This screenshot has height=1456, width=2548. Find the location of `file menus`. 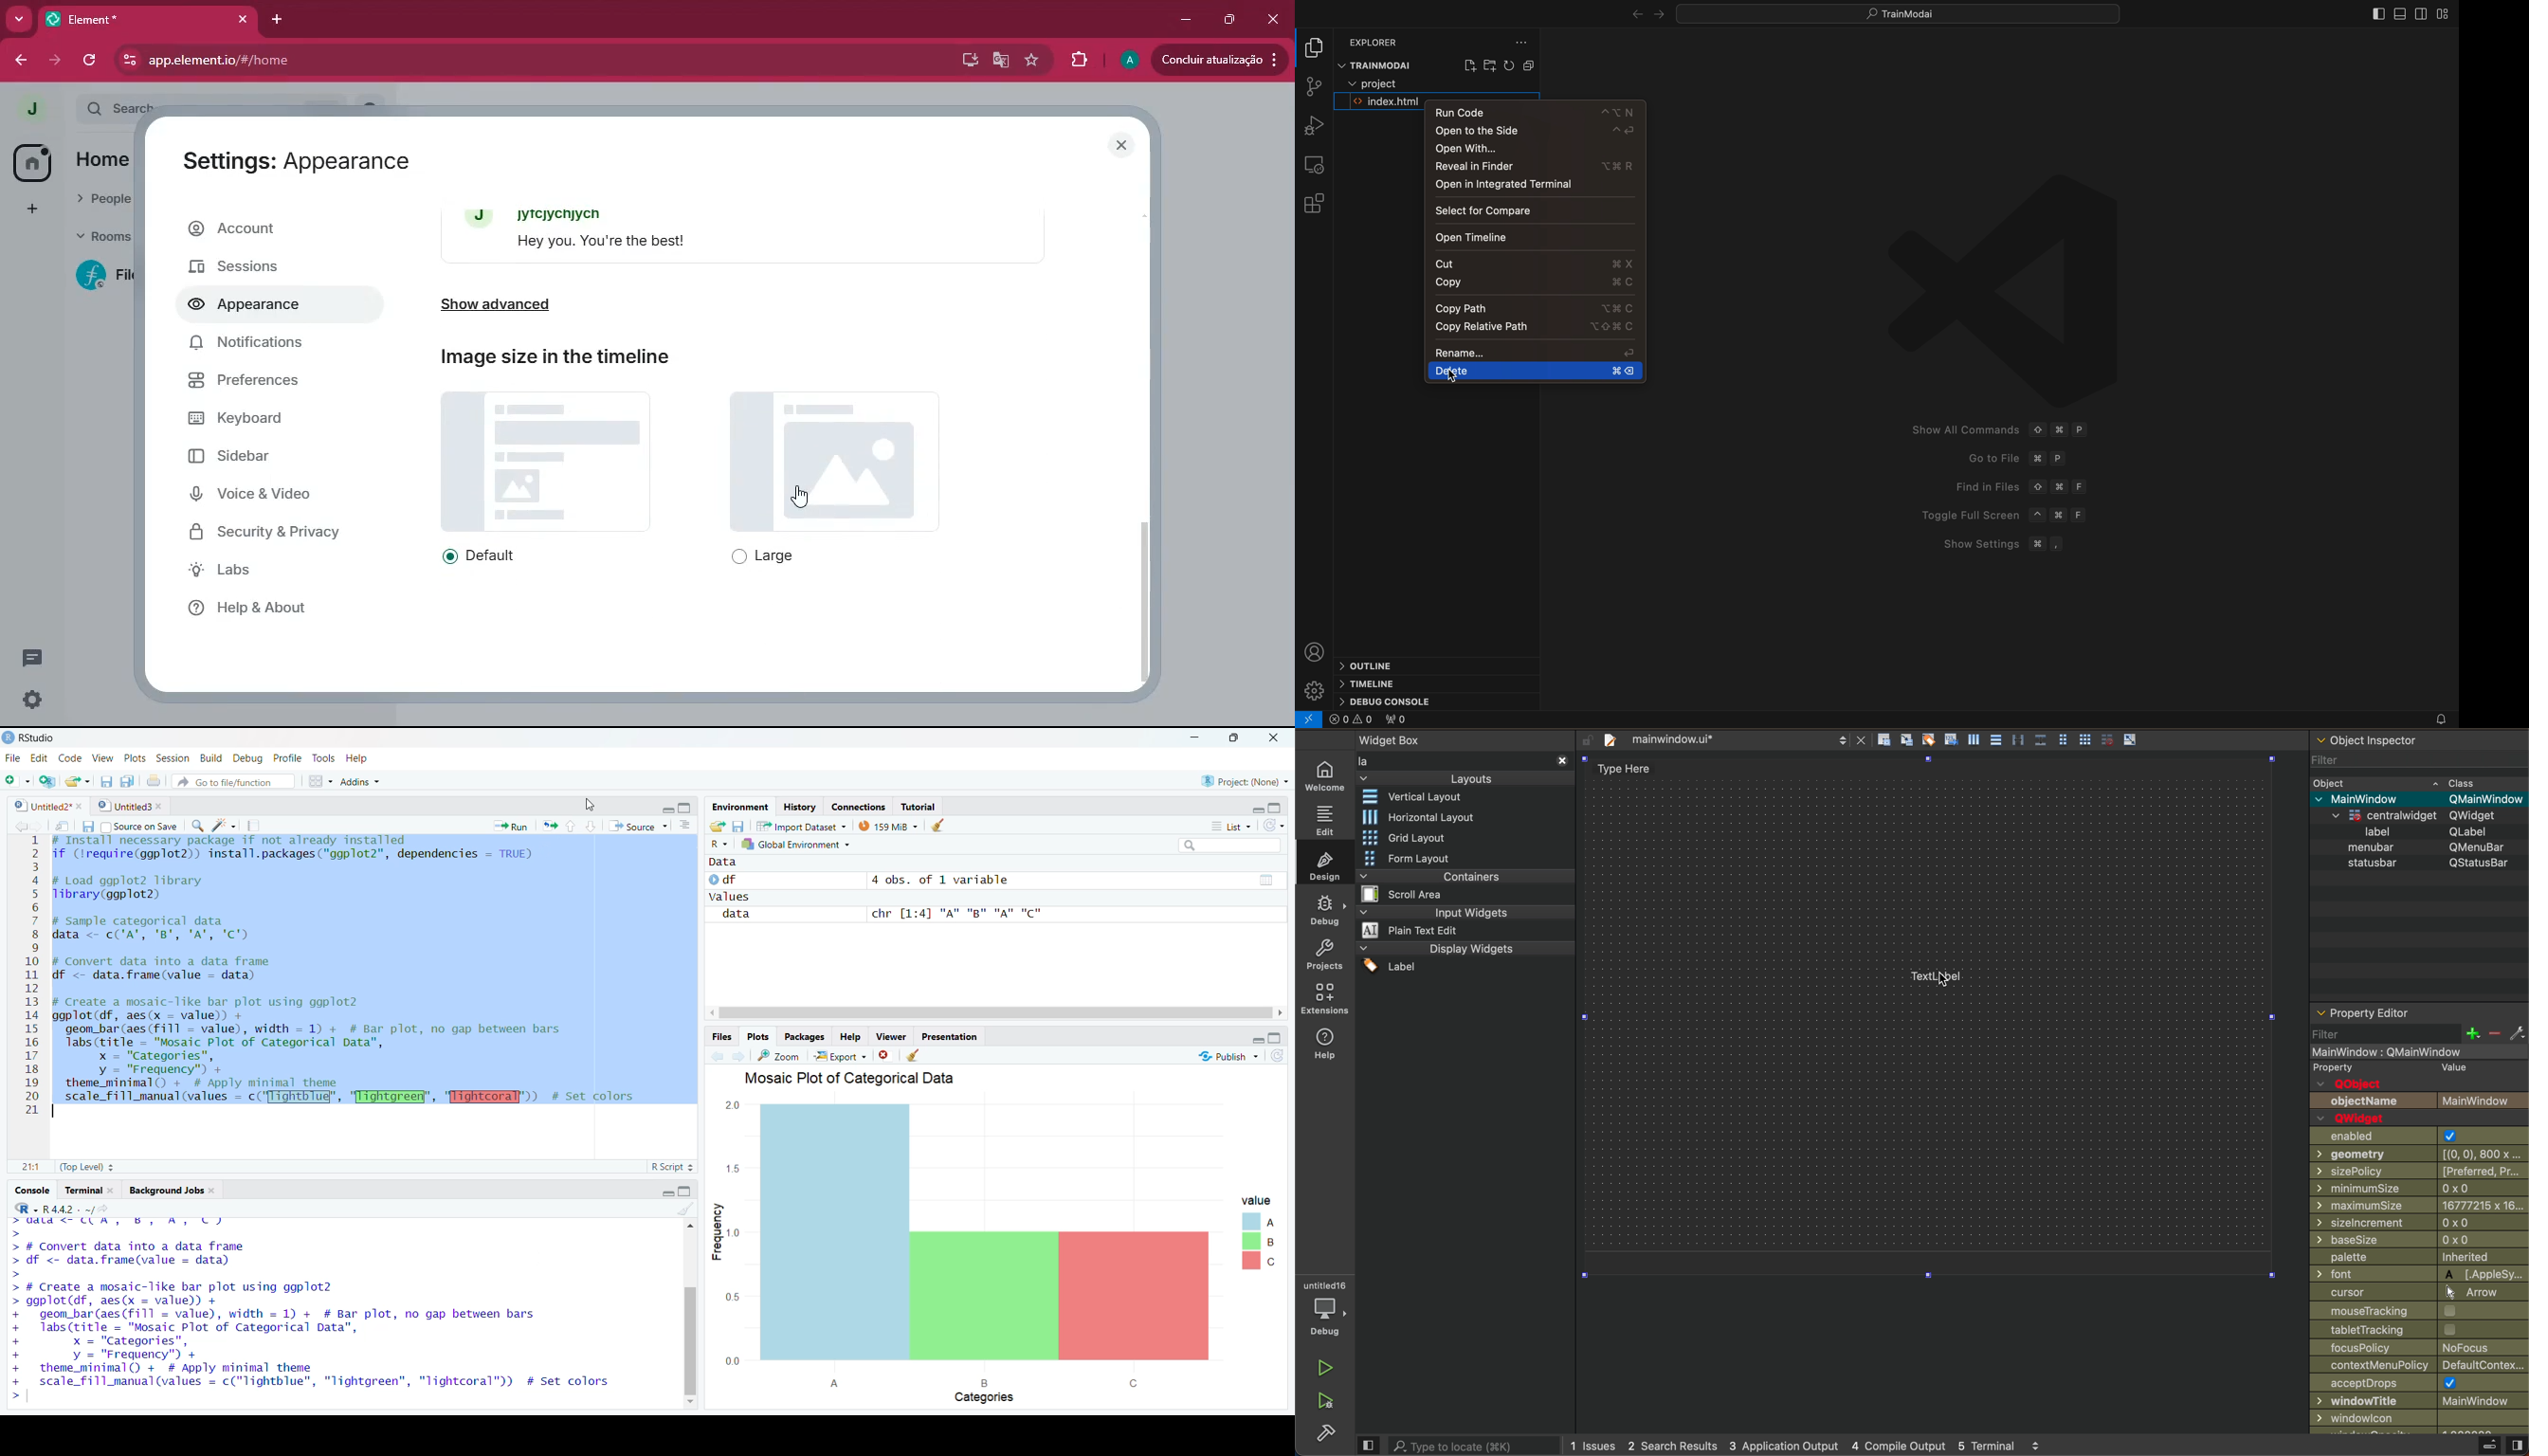

file menus is located at coordinates (1532, 65).